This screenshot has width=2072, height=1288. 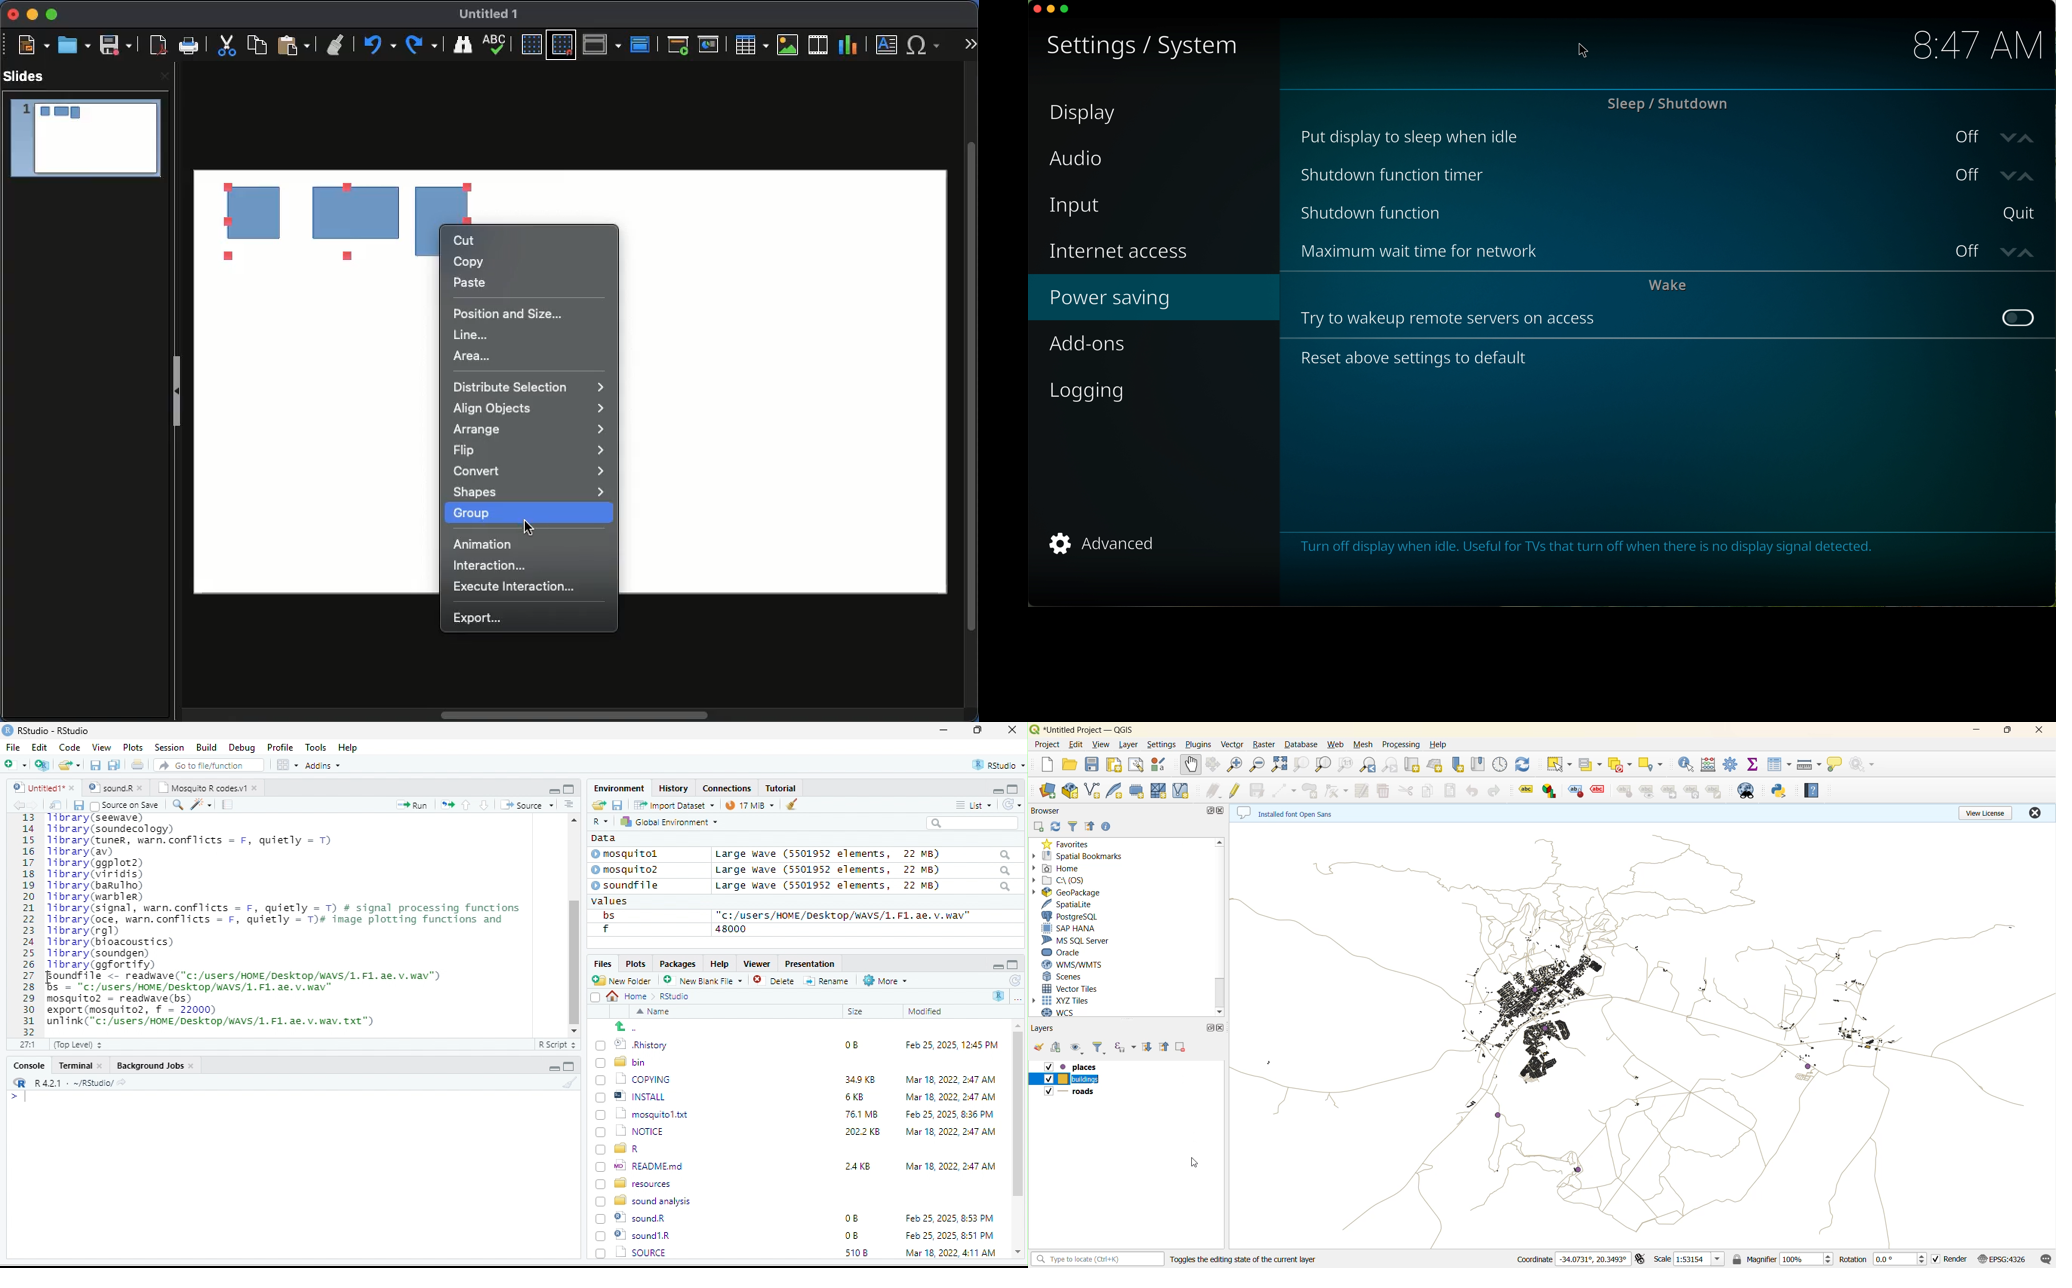 I want to click on ” Go to file/function, so click(x=210, y=767).